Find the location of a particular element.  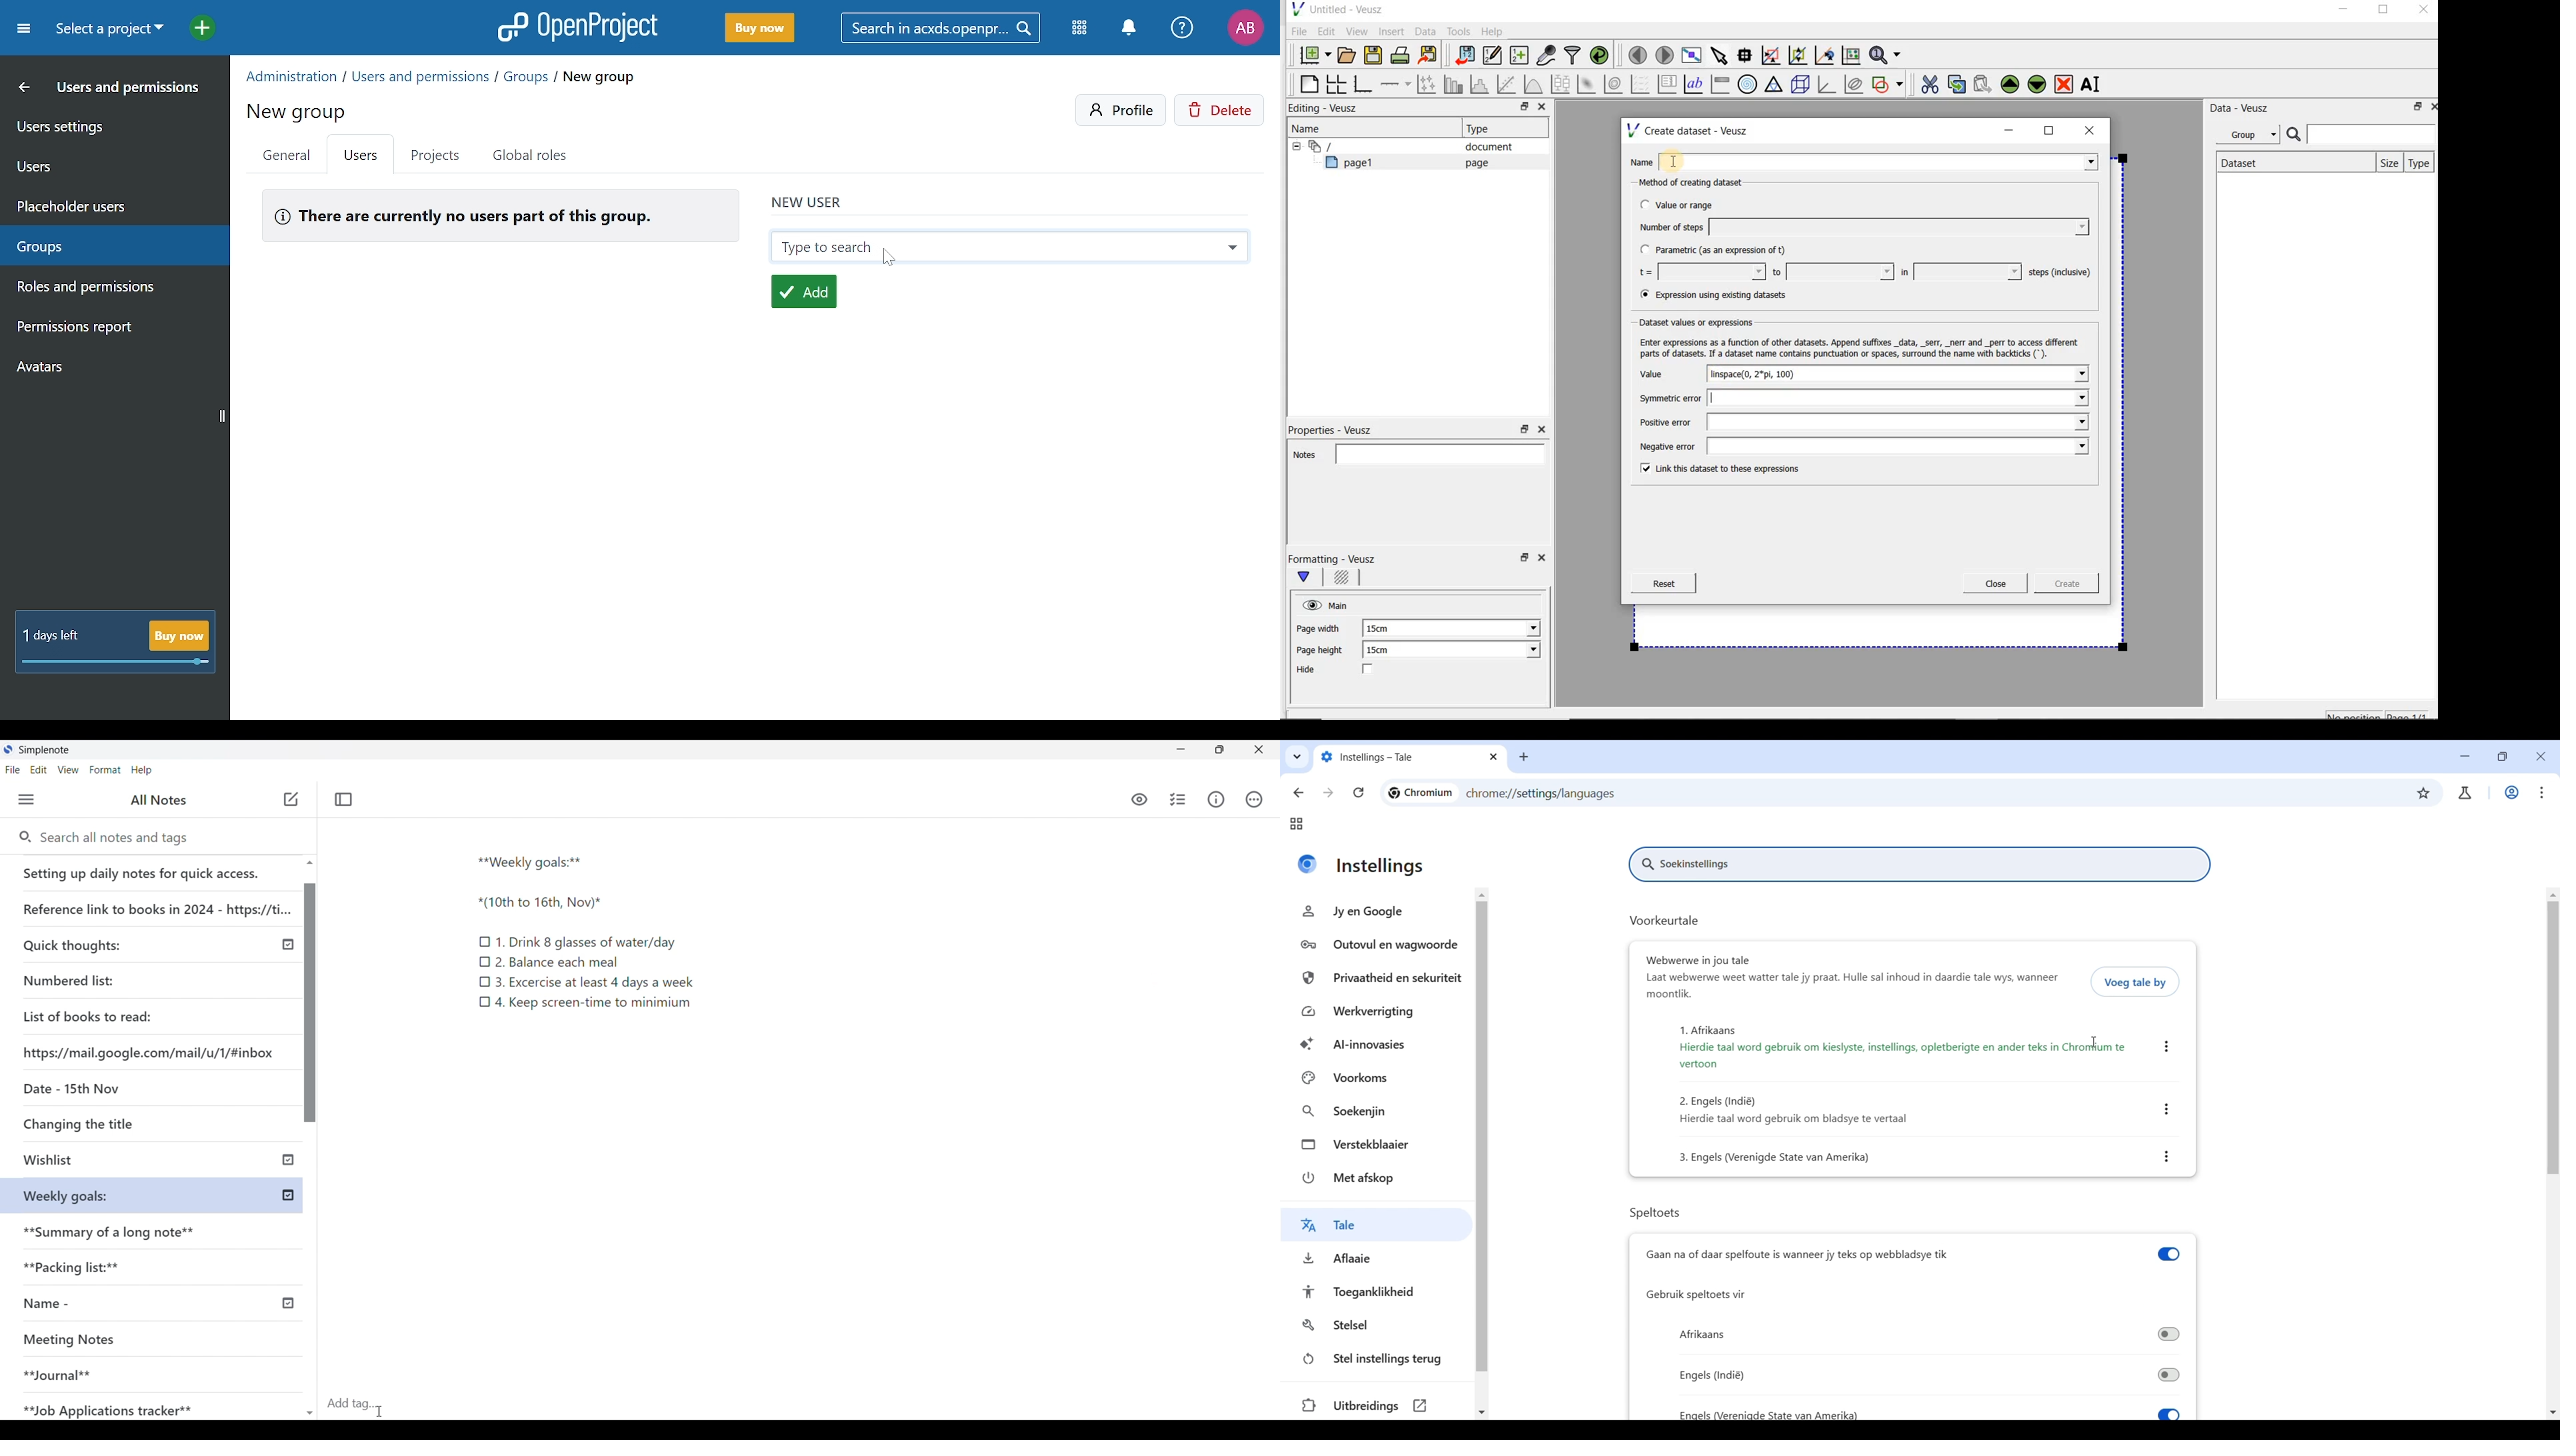

add new tab is located at coordinates (1523, 755).